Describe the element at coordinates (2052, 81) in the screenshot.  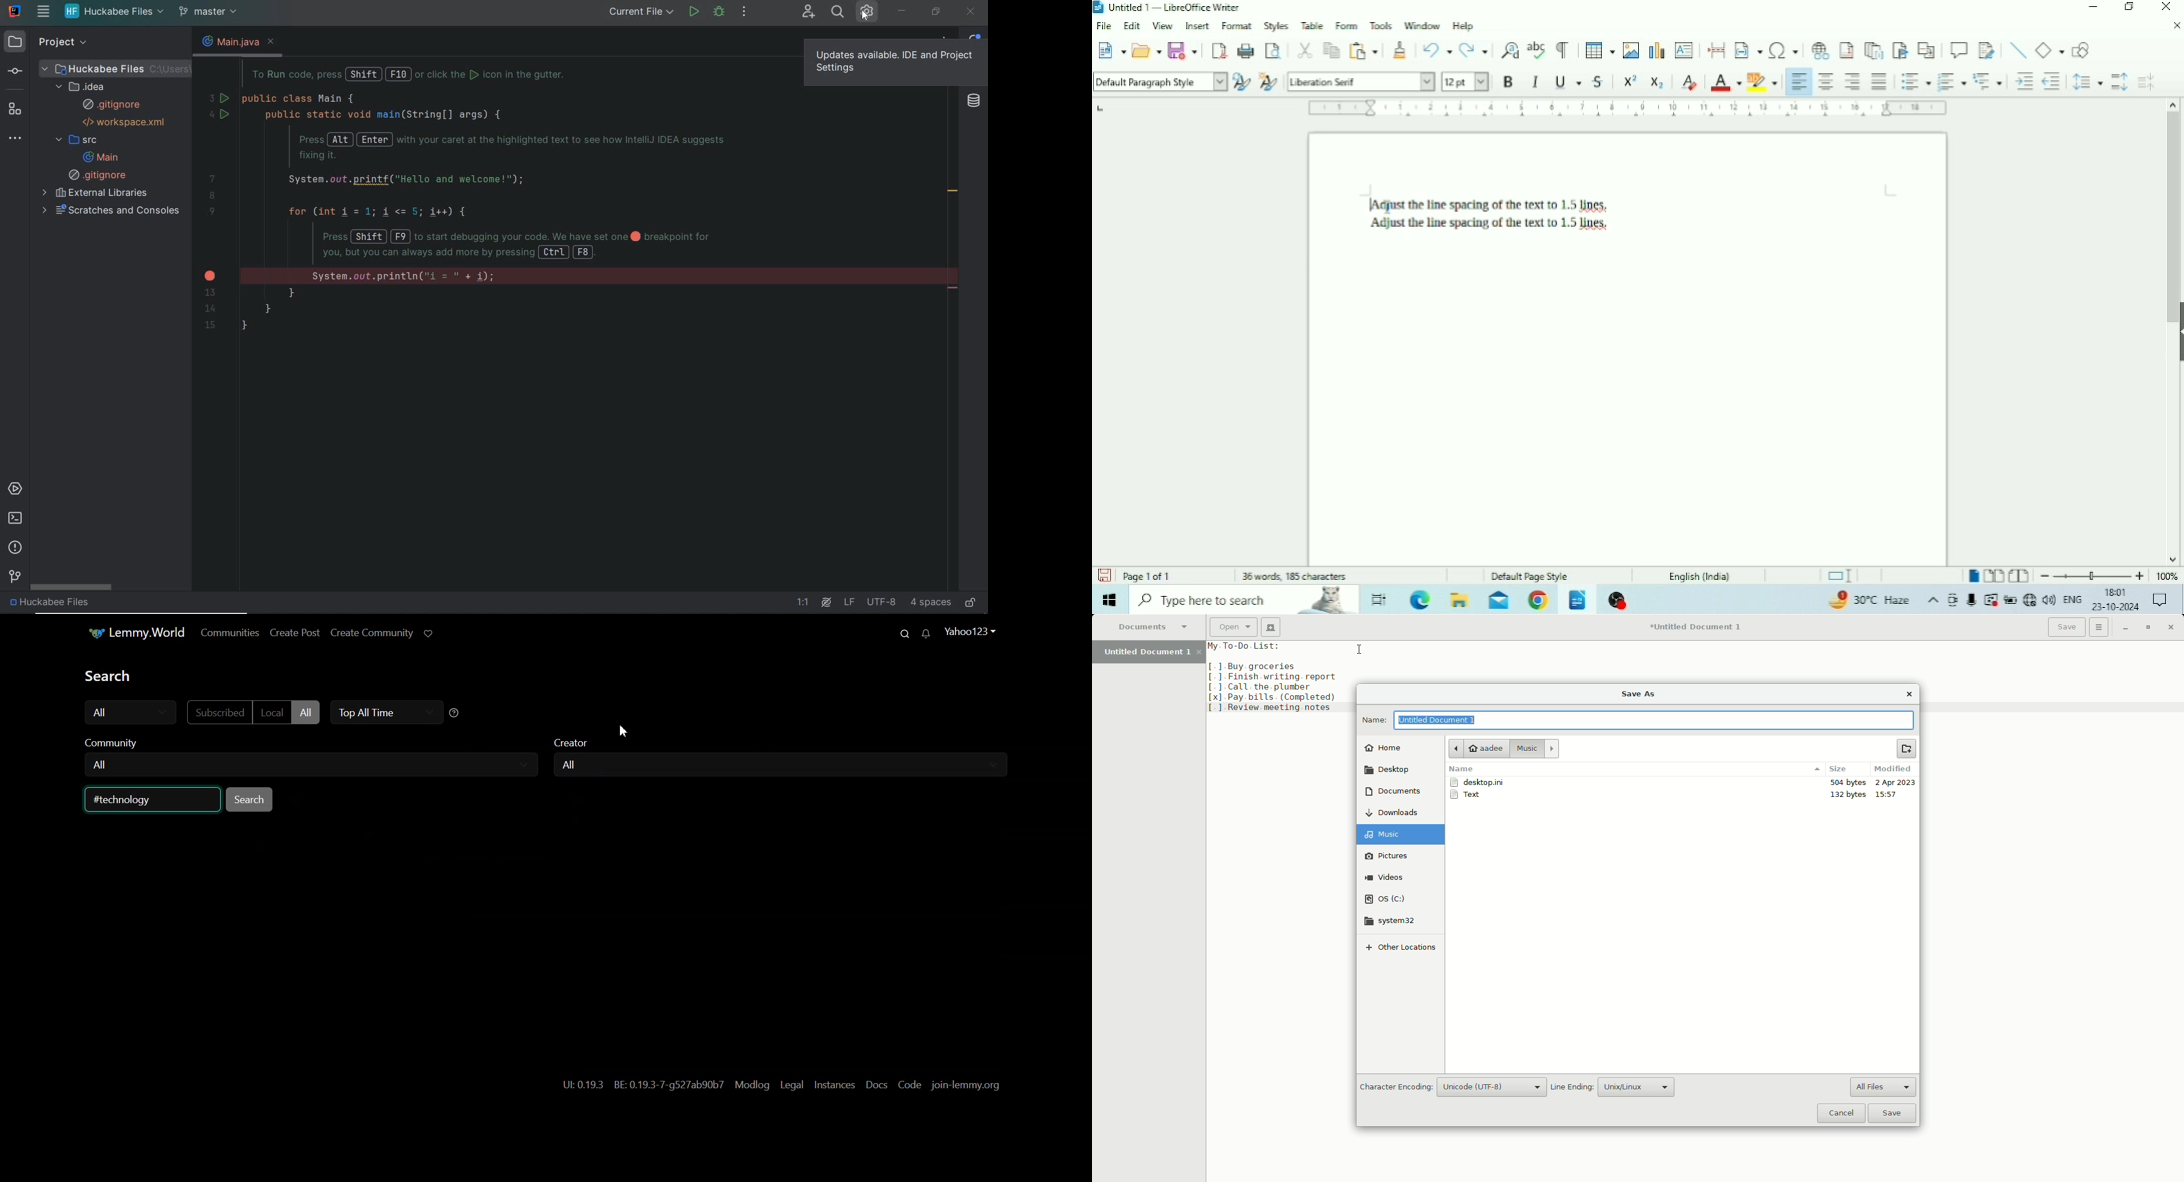
I see `Decrease Indent` at that location.